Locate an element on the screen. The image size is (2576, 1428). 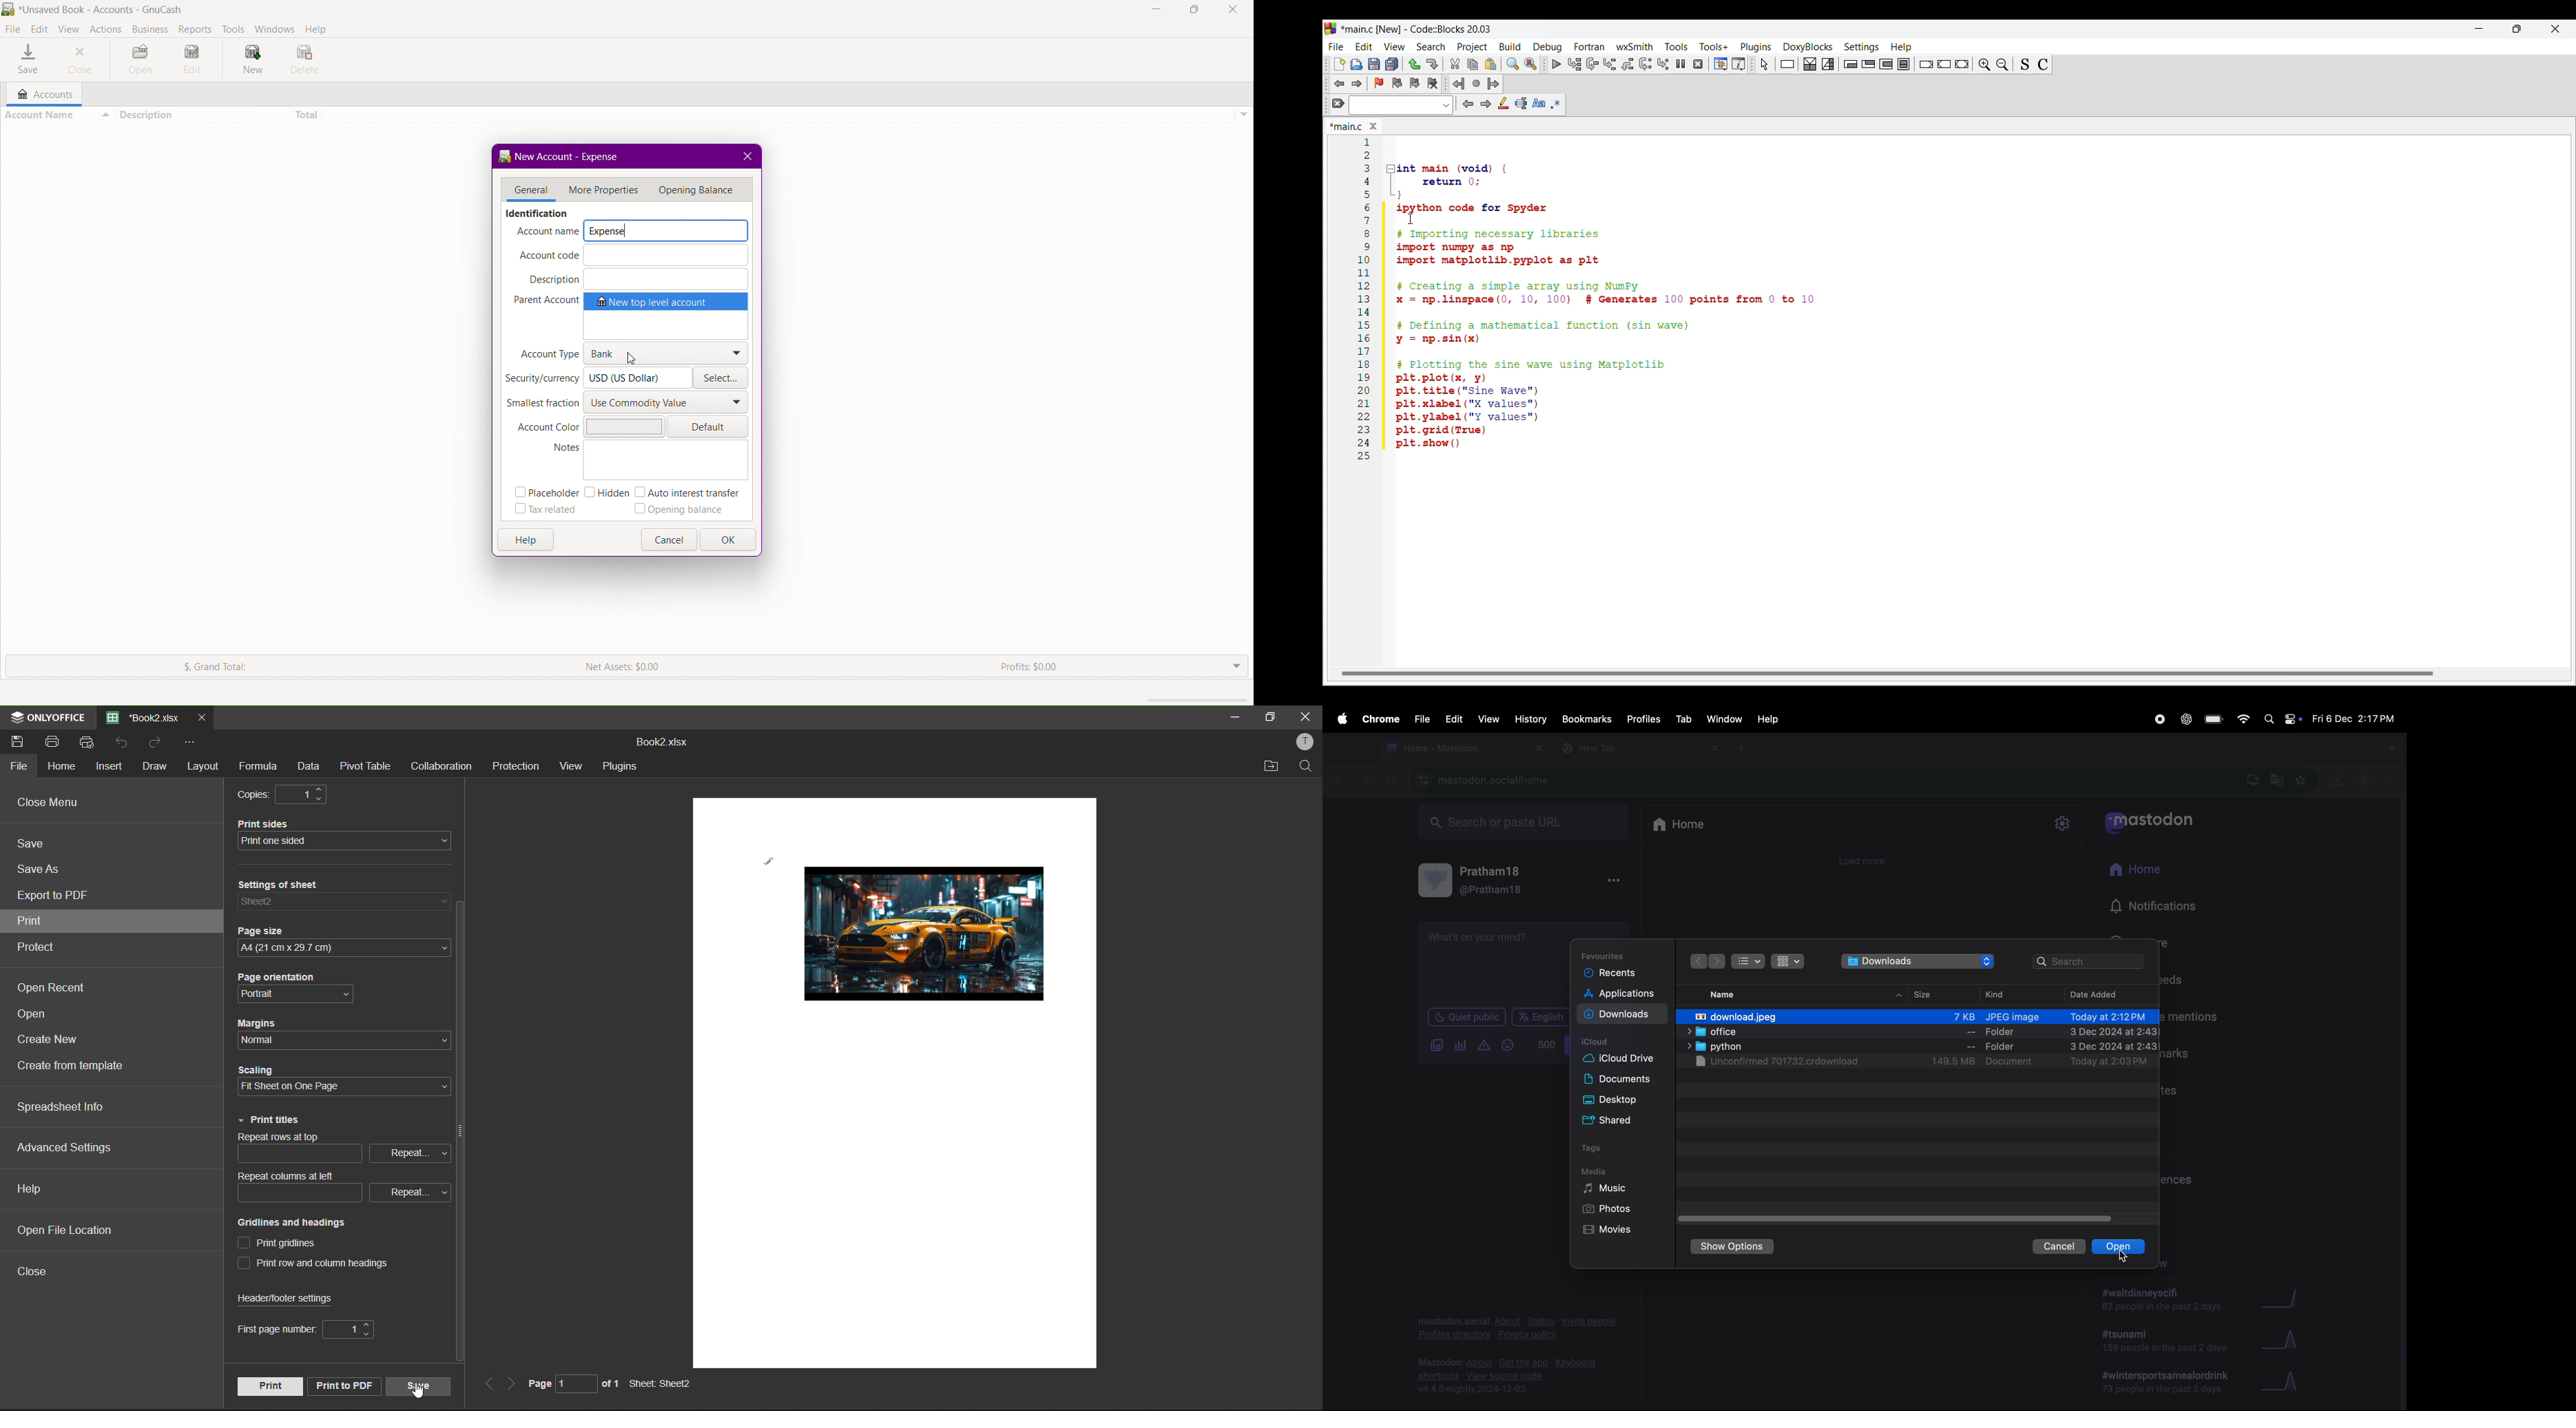
Zoom in is located at coordinates (2002, 64).